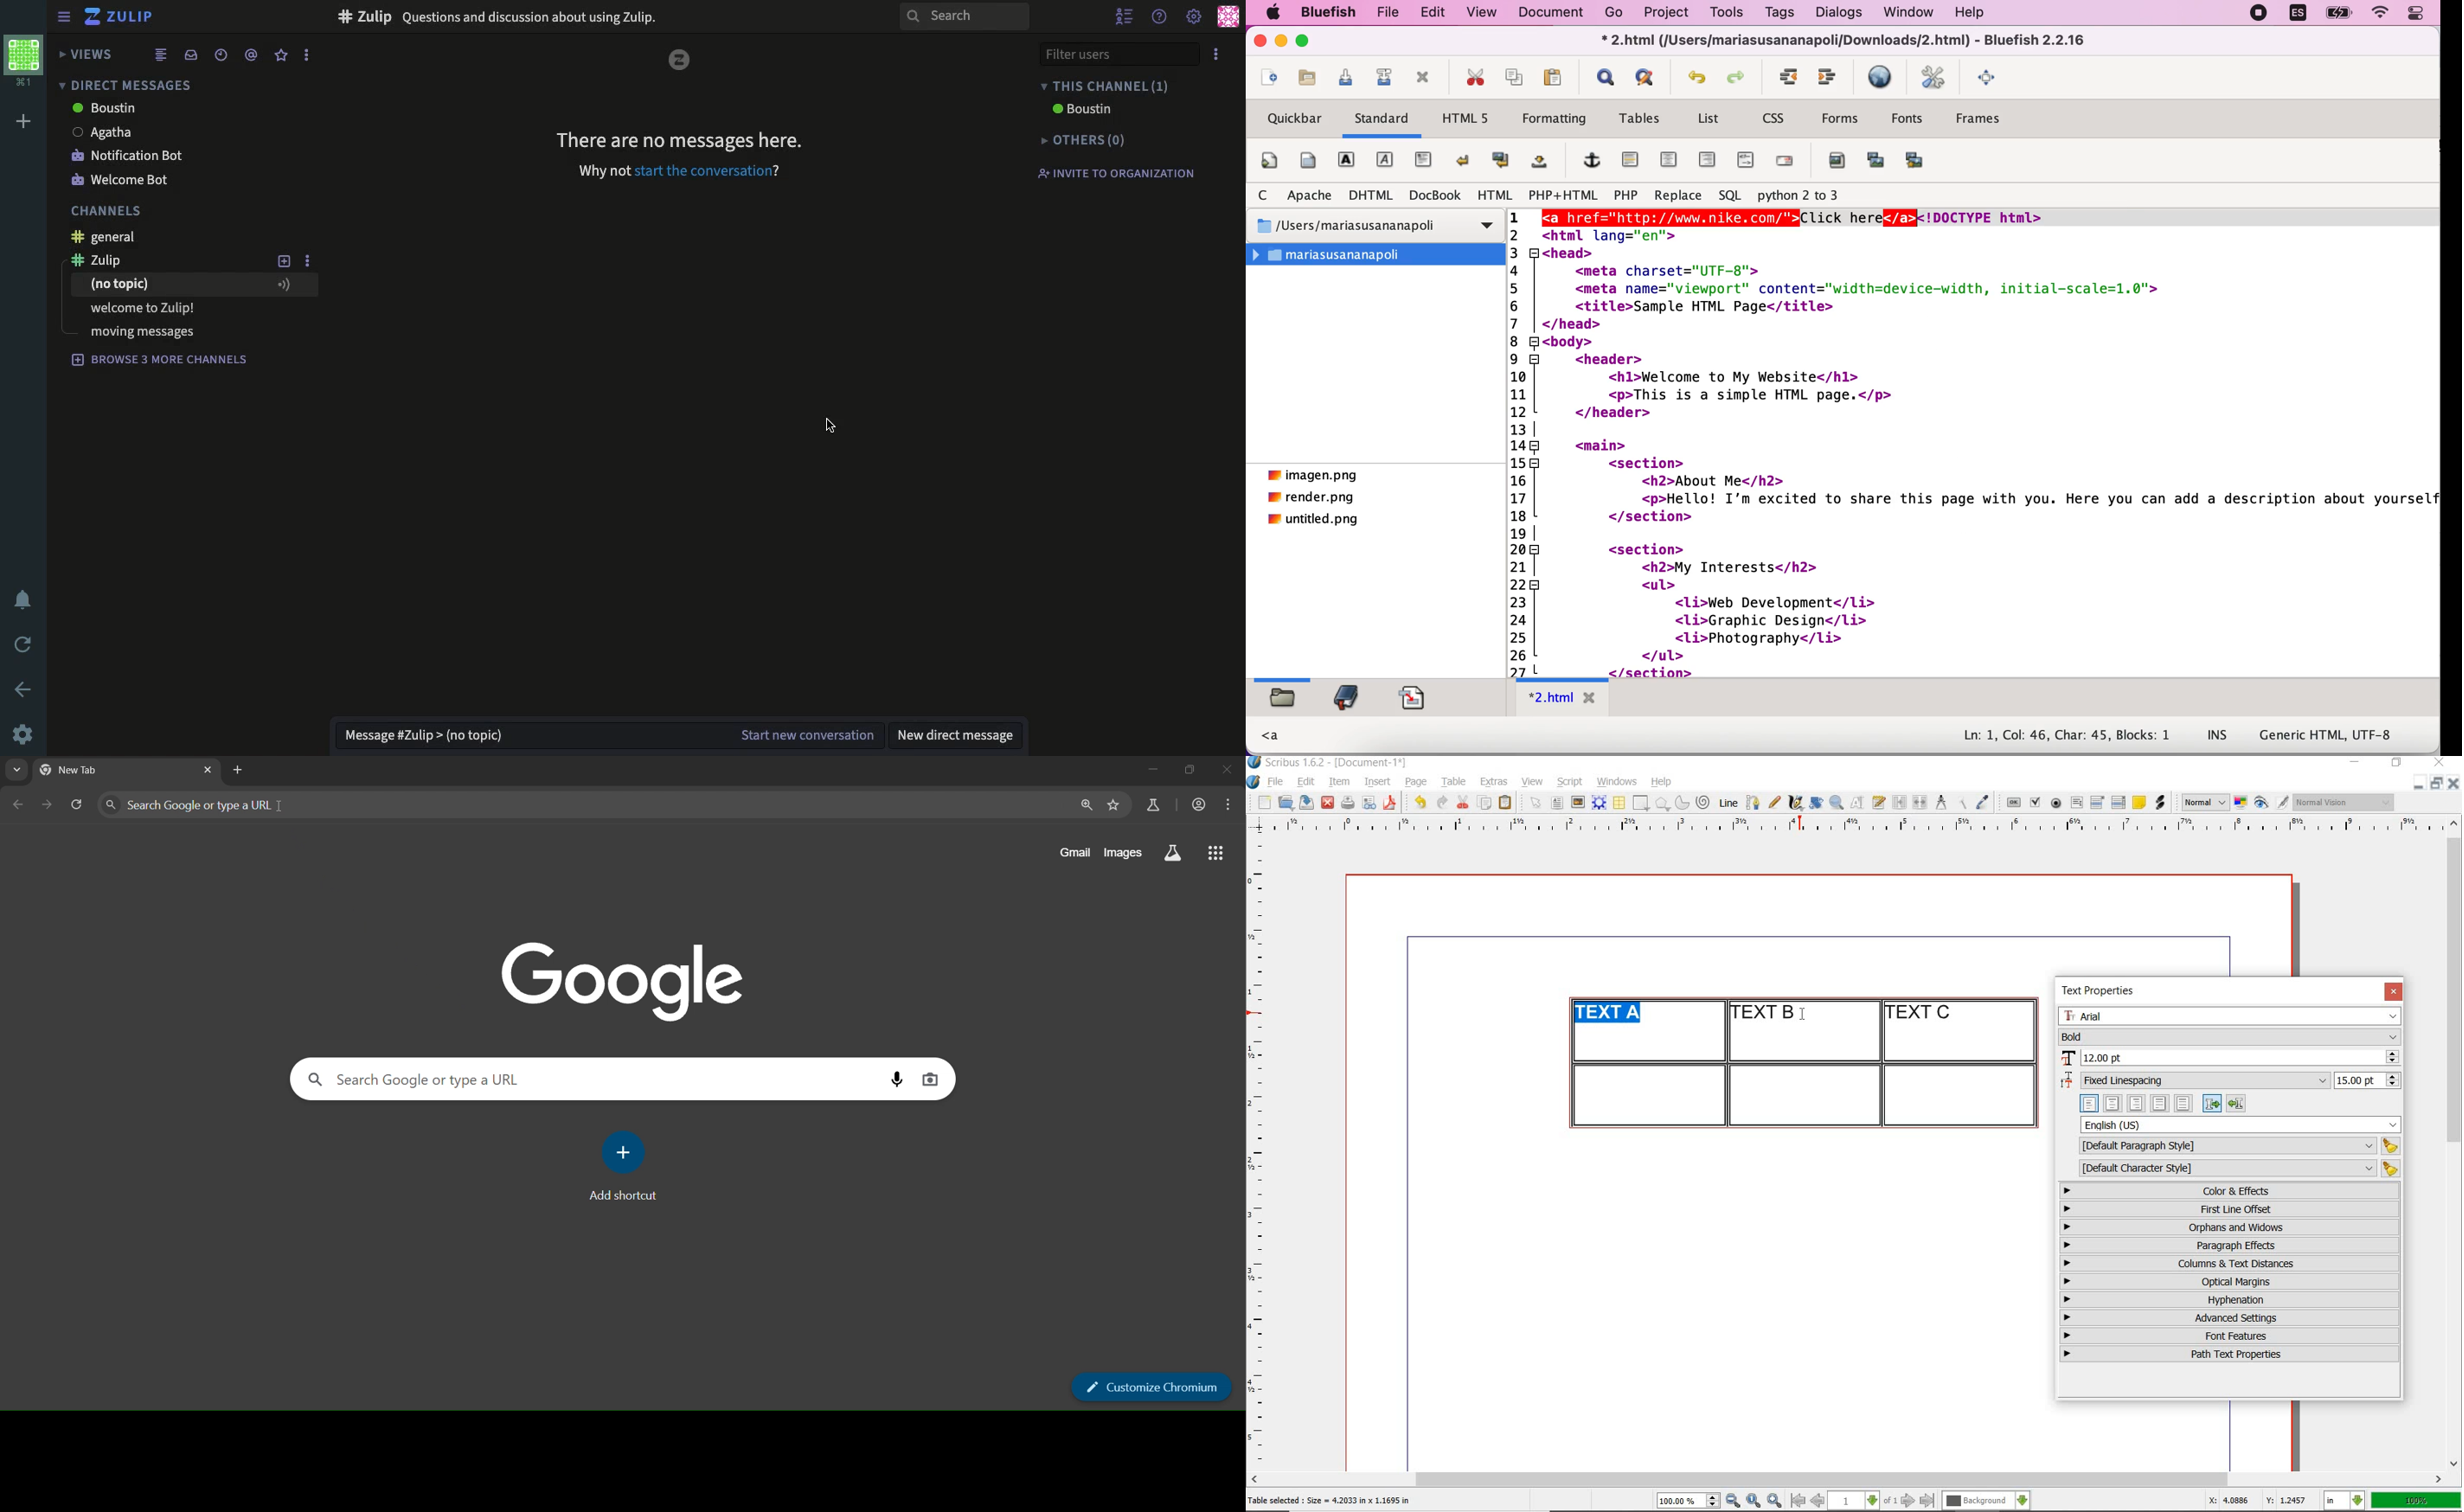 Image resolution: width=2464 pixels, height=1512 pixels. What do you see at coordinates (124, 180) in the screenshot?
I see `welcome bot` at bounding box center [124, 180].